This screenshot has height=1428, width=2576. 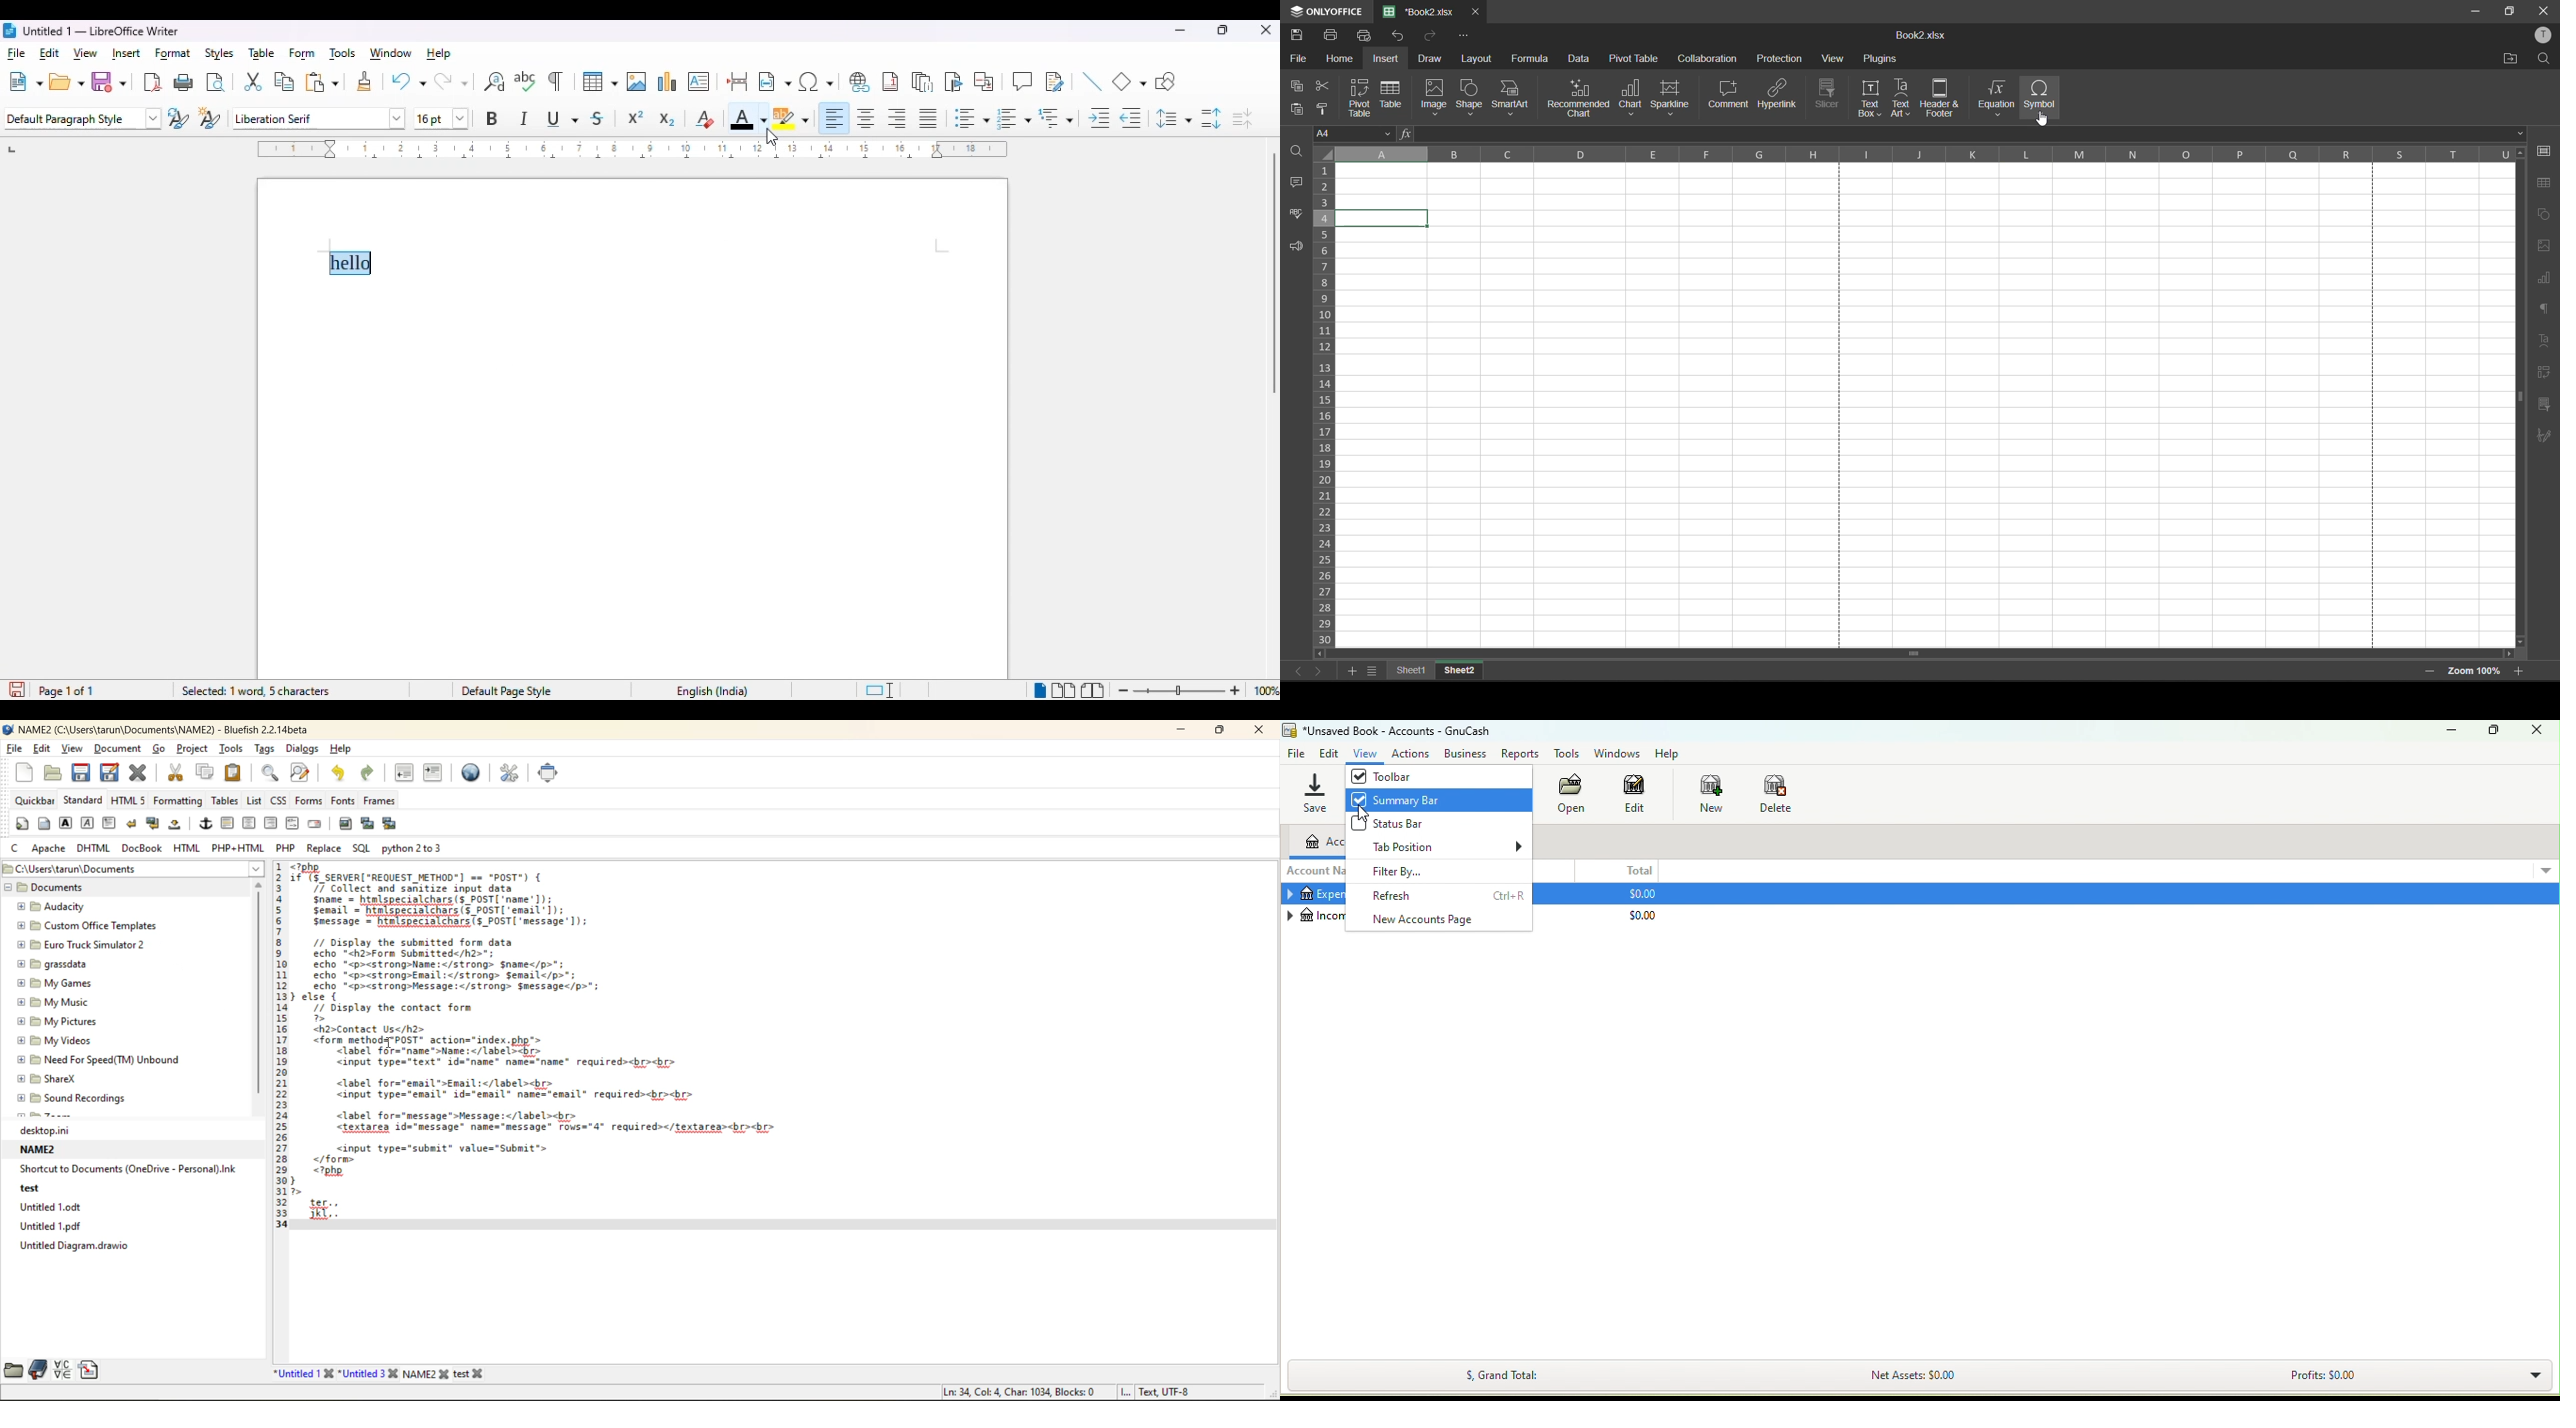 What do you see at coordinates (1671, 97) in the screenshot?
I see `sparkline` at bounding box center [1671, 97].